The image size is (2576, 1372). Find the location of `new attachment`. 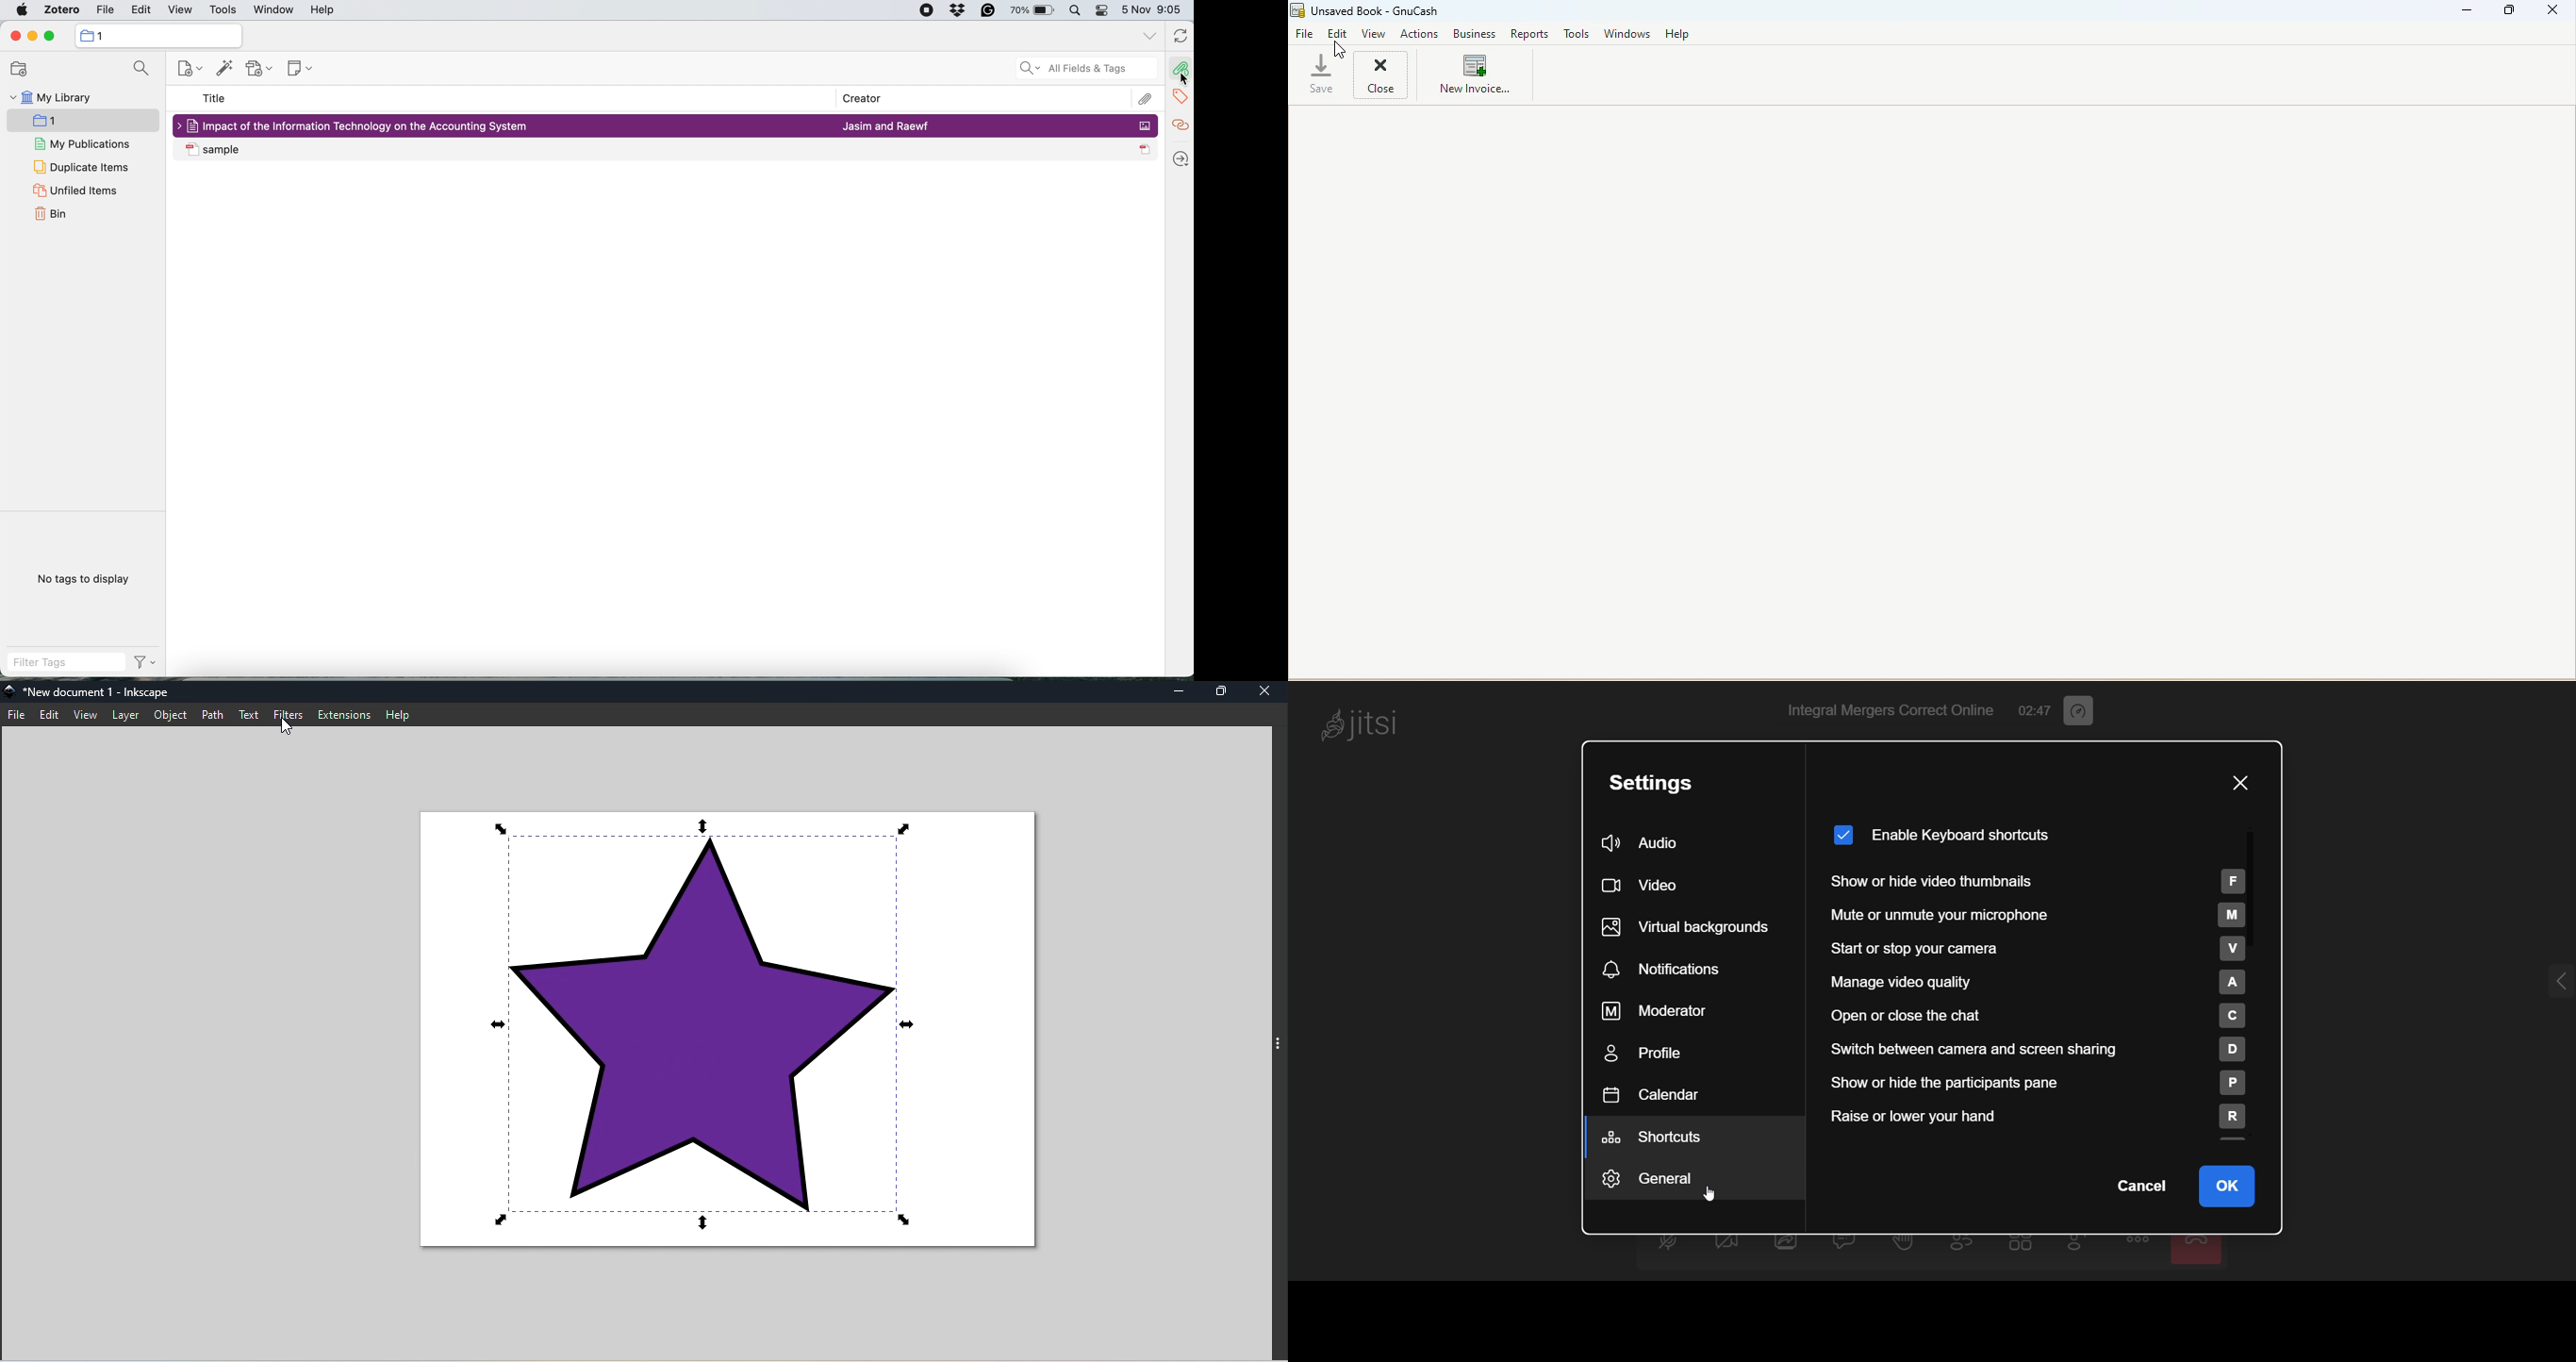

new attachment is located at coordinates (261, 68).